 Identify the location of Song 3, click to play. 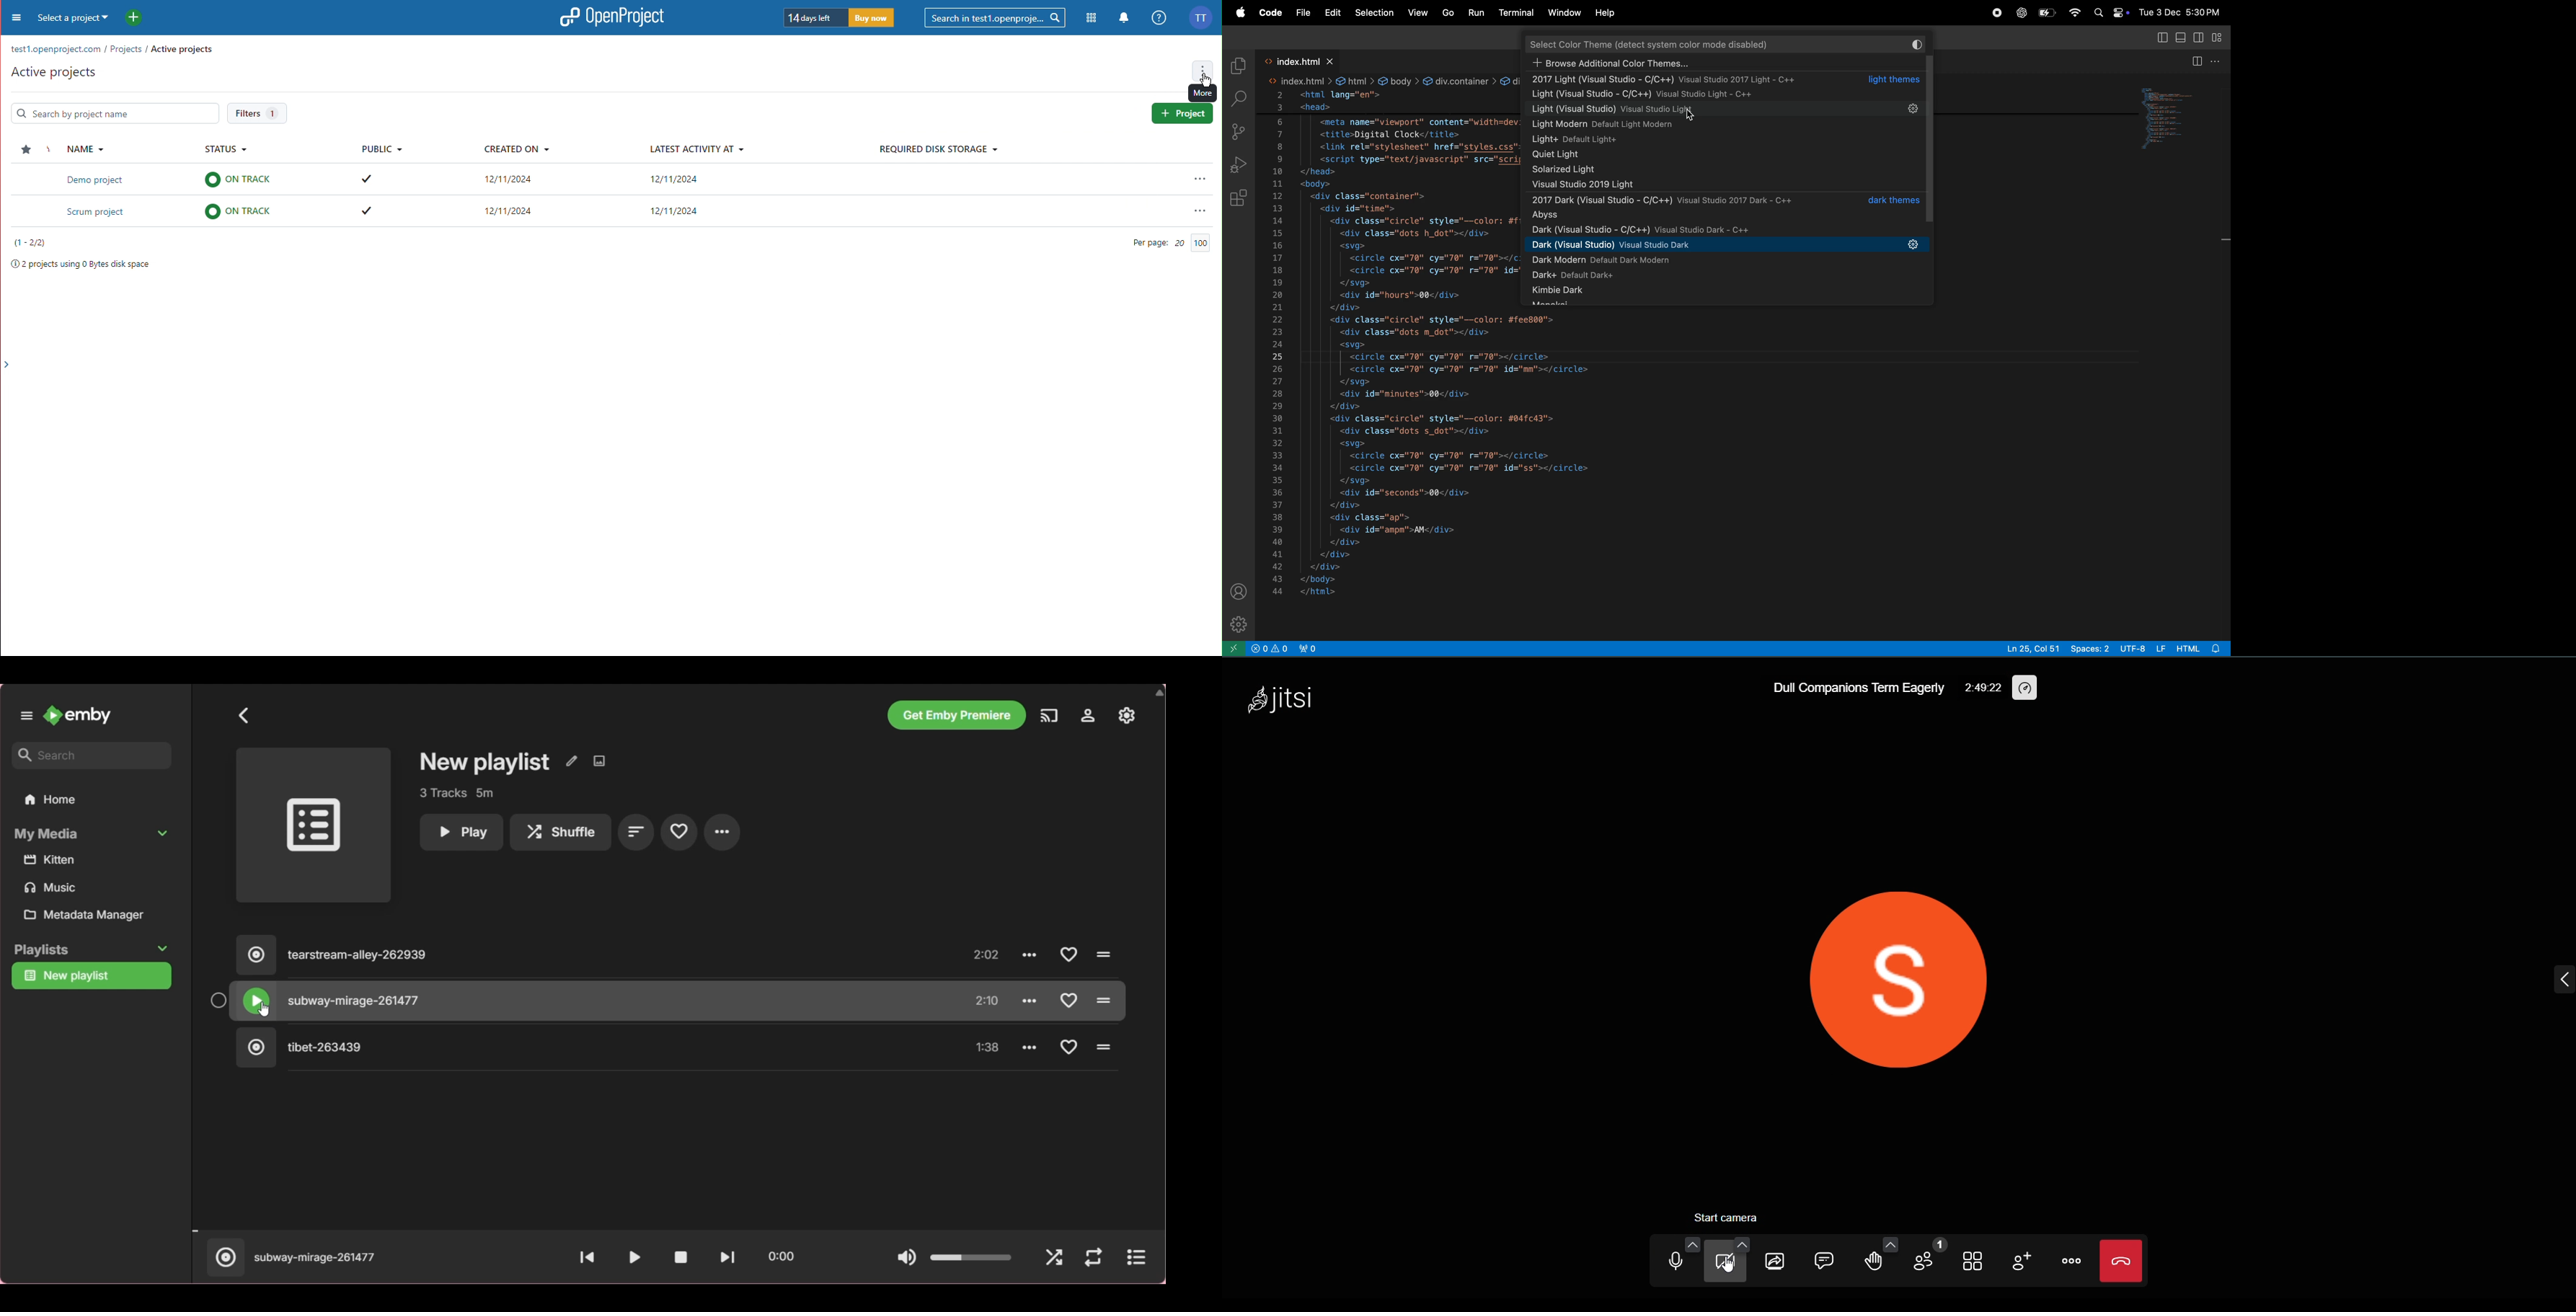
(577, 1048).